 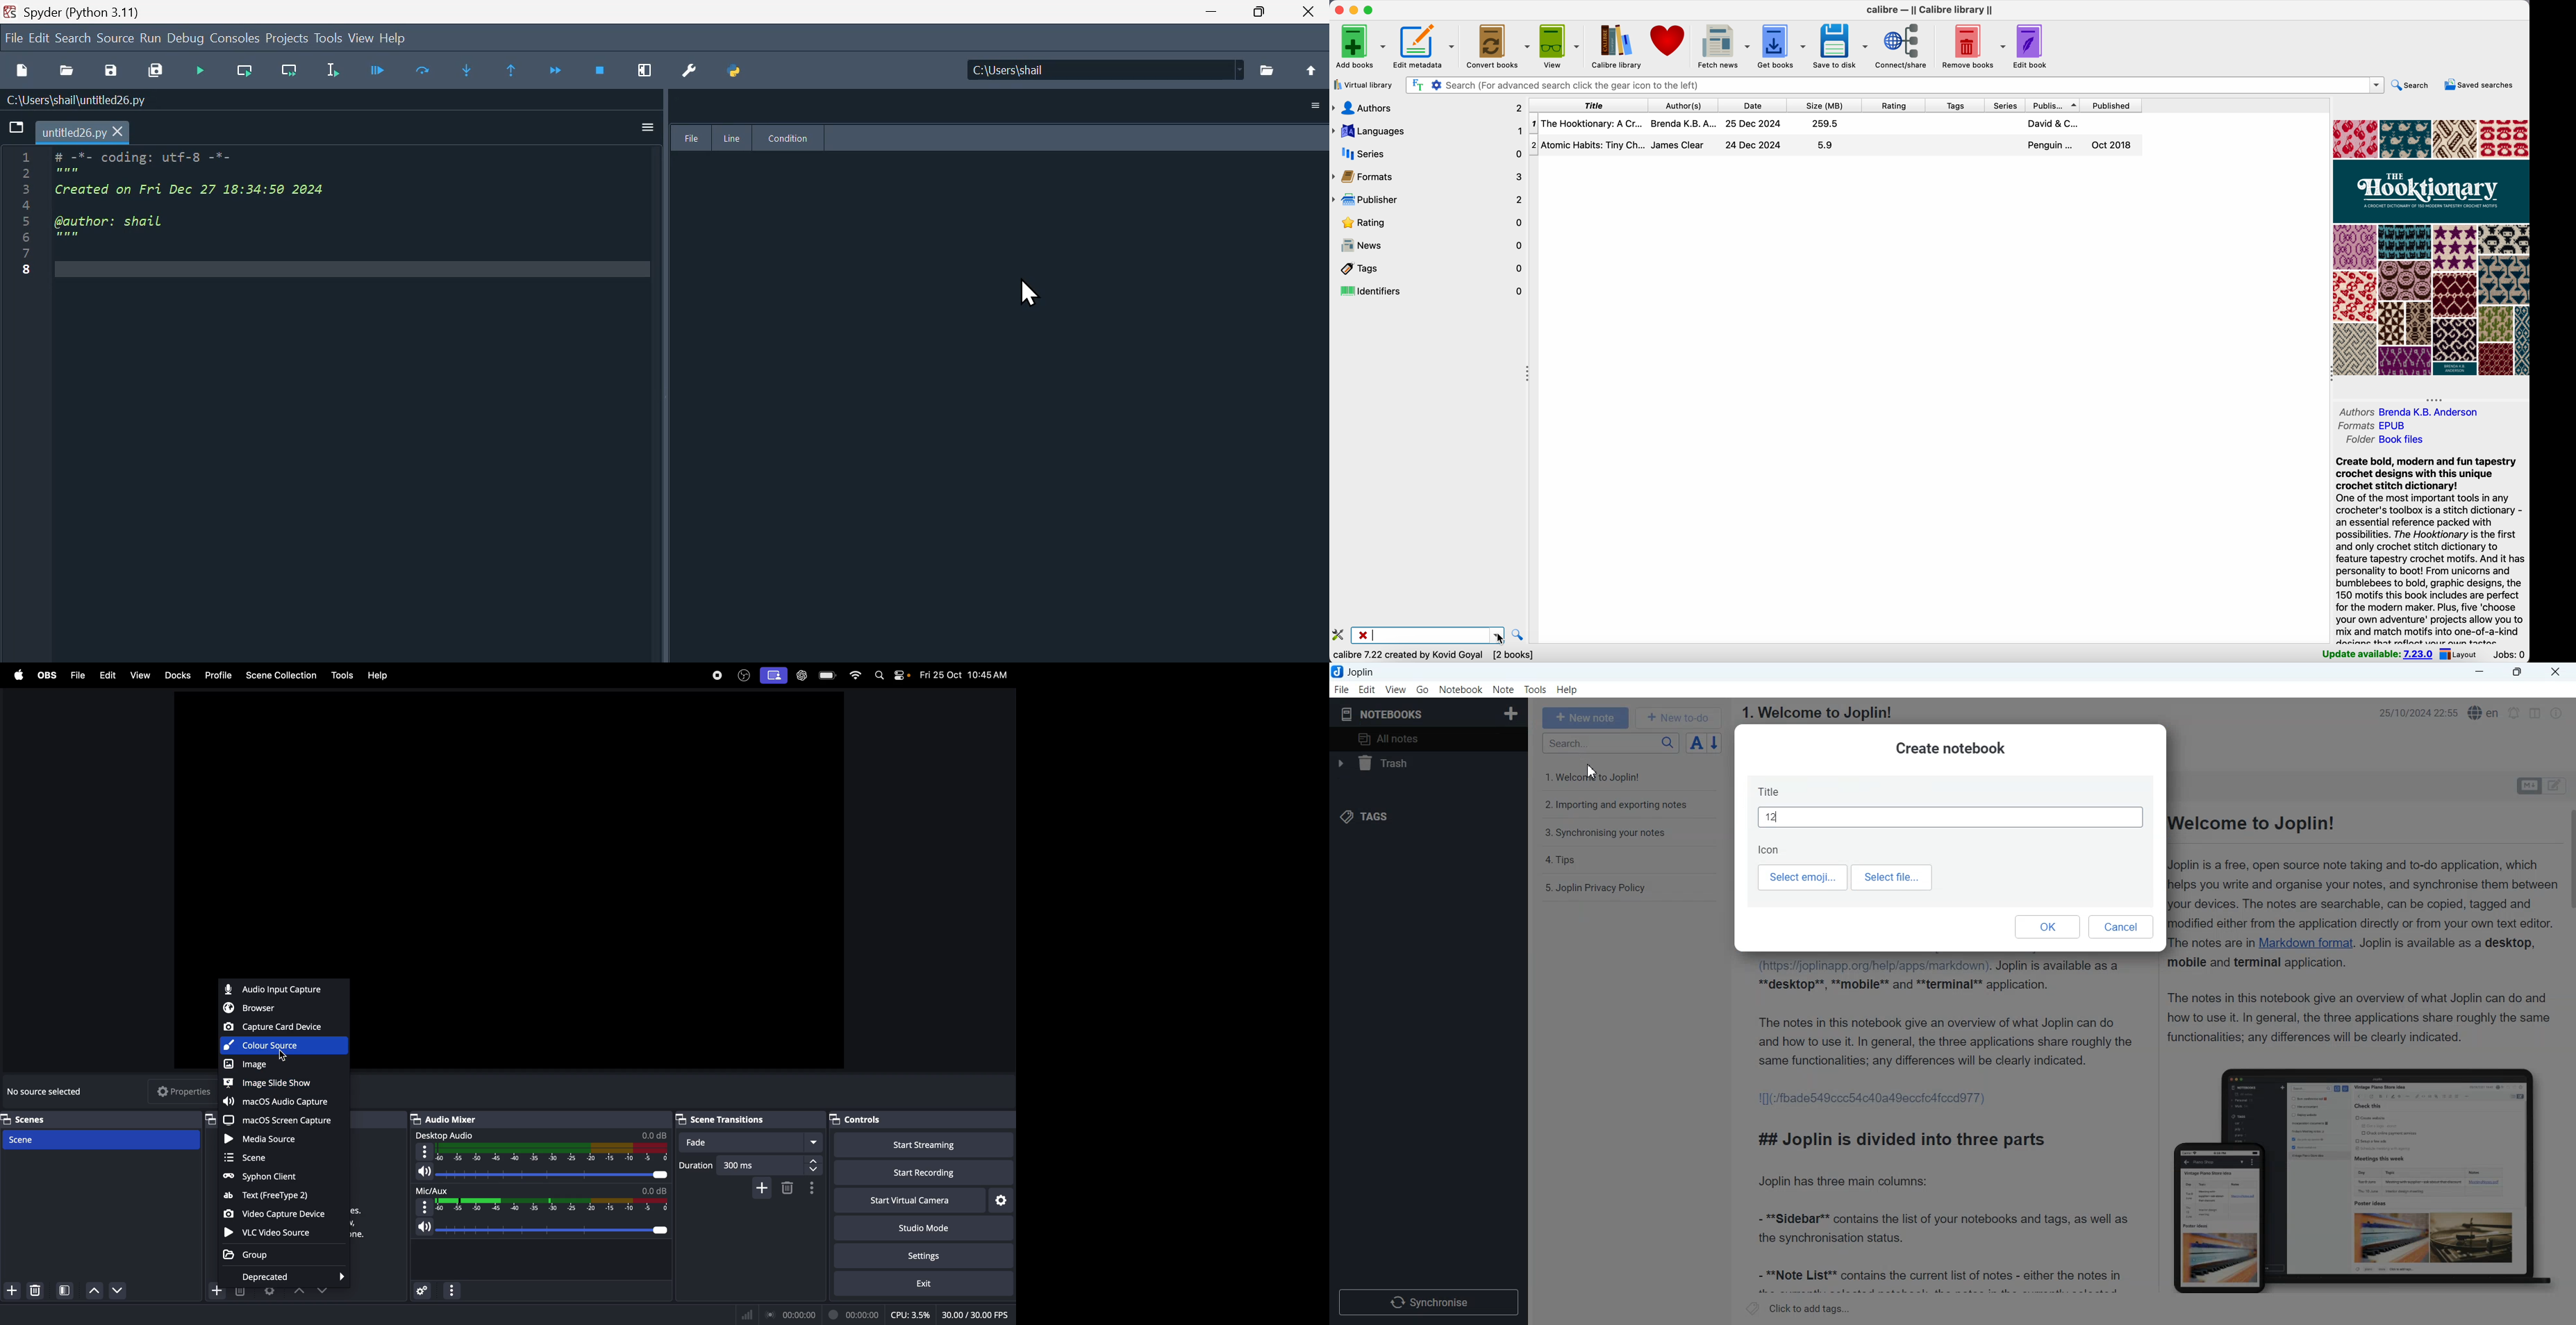 I want to click on Create Notebook, so click(x=1512, y=712).